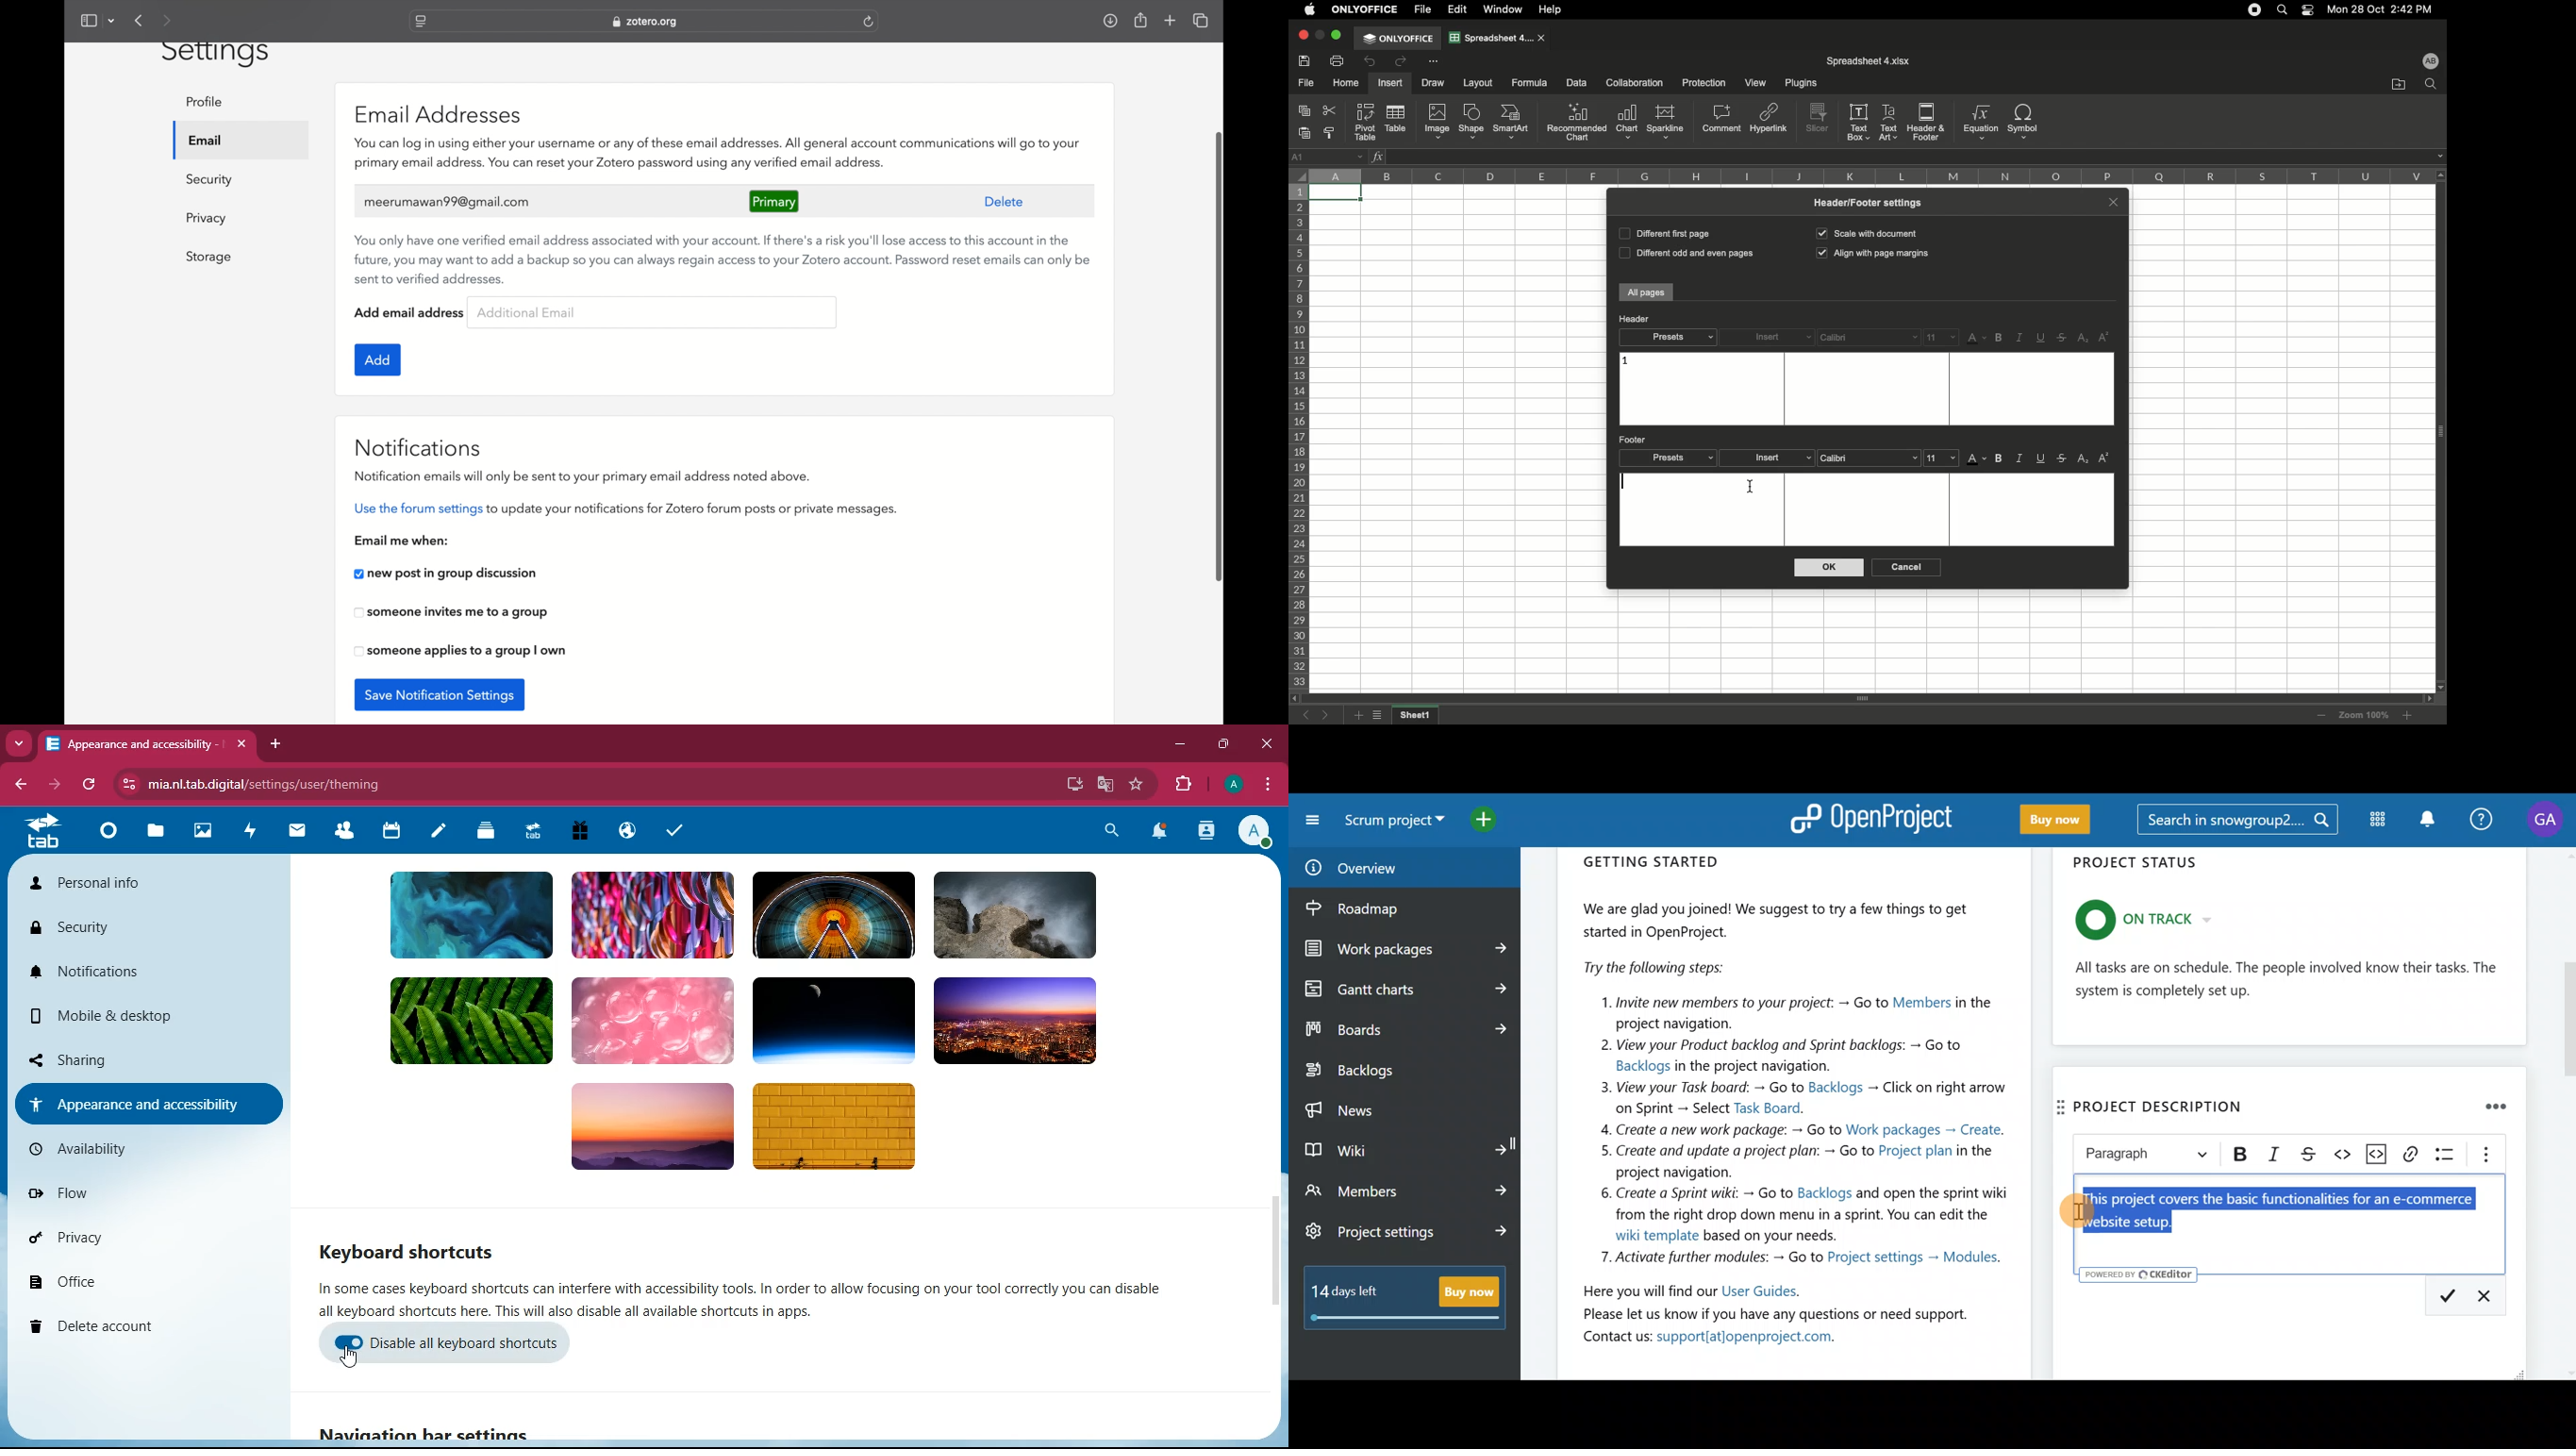  I want to click on Insert, so click(1389, 83).